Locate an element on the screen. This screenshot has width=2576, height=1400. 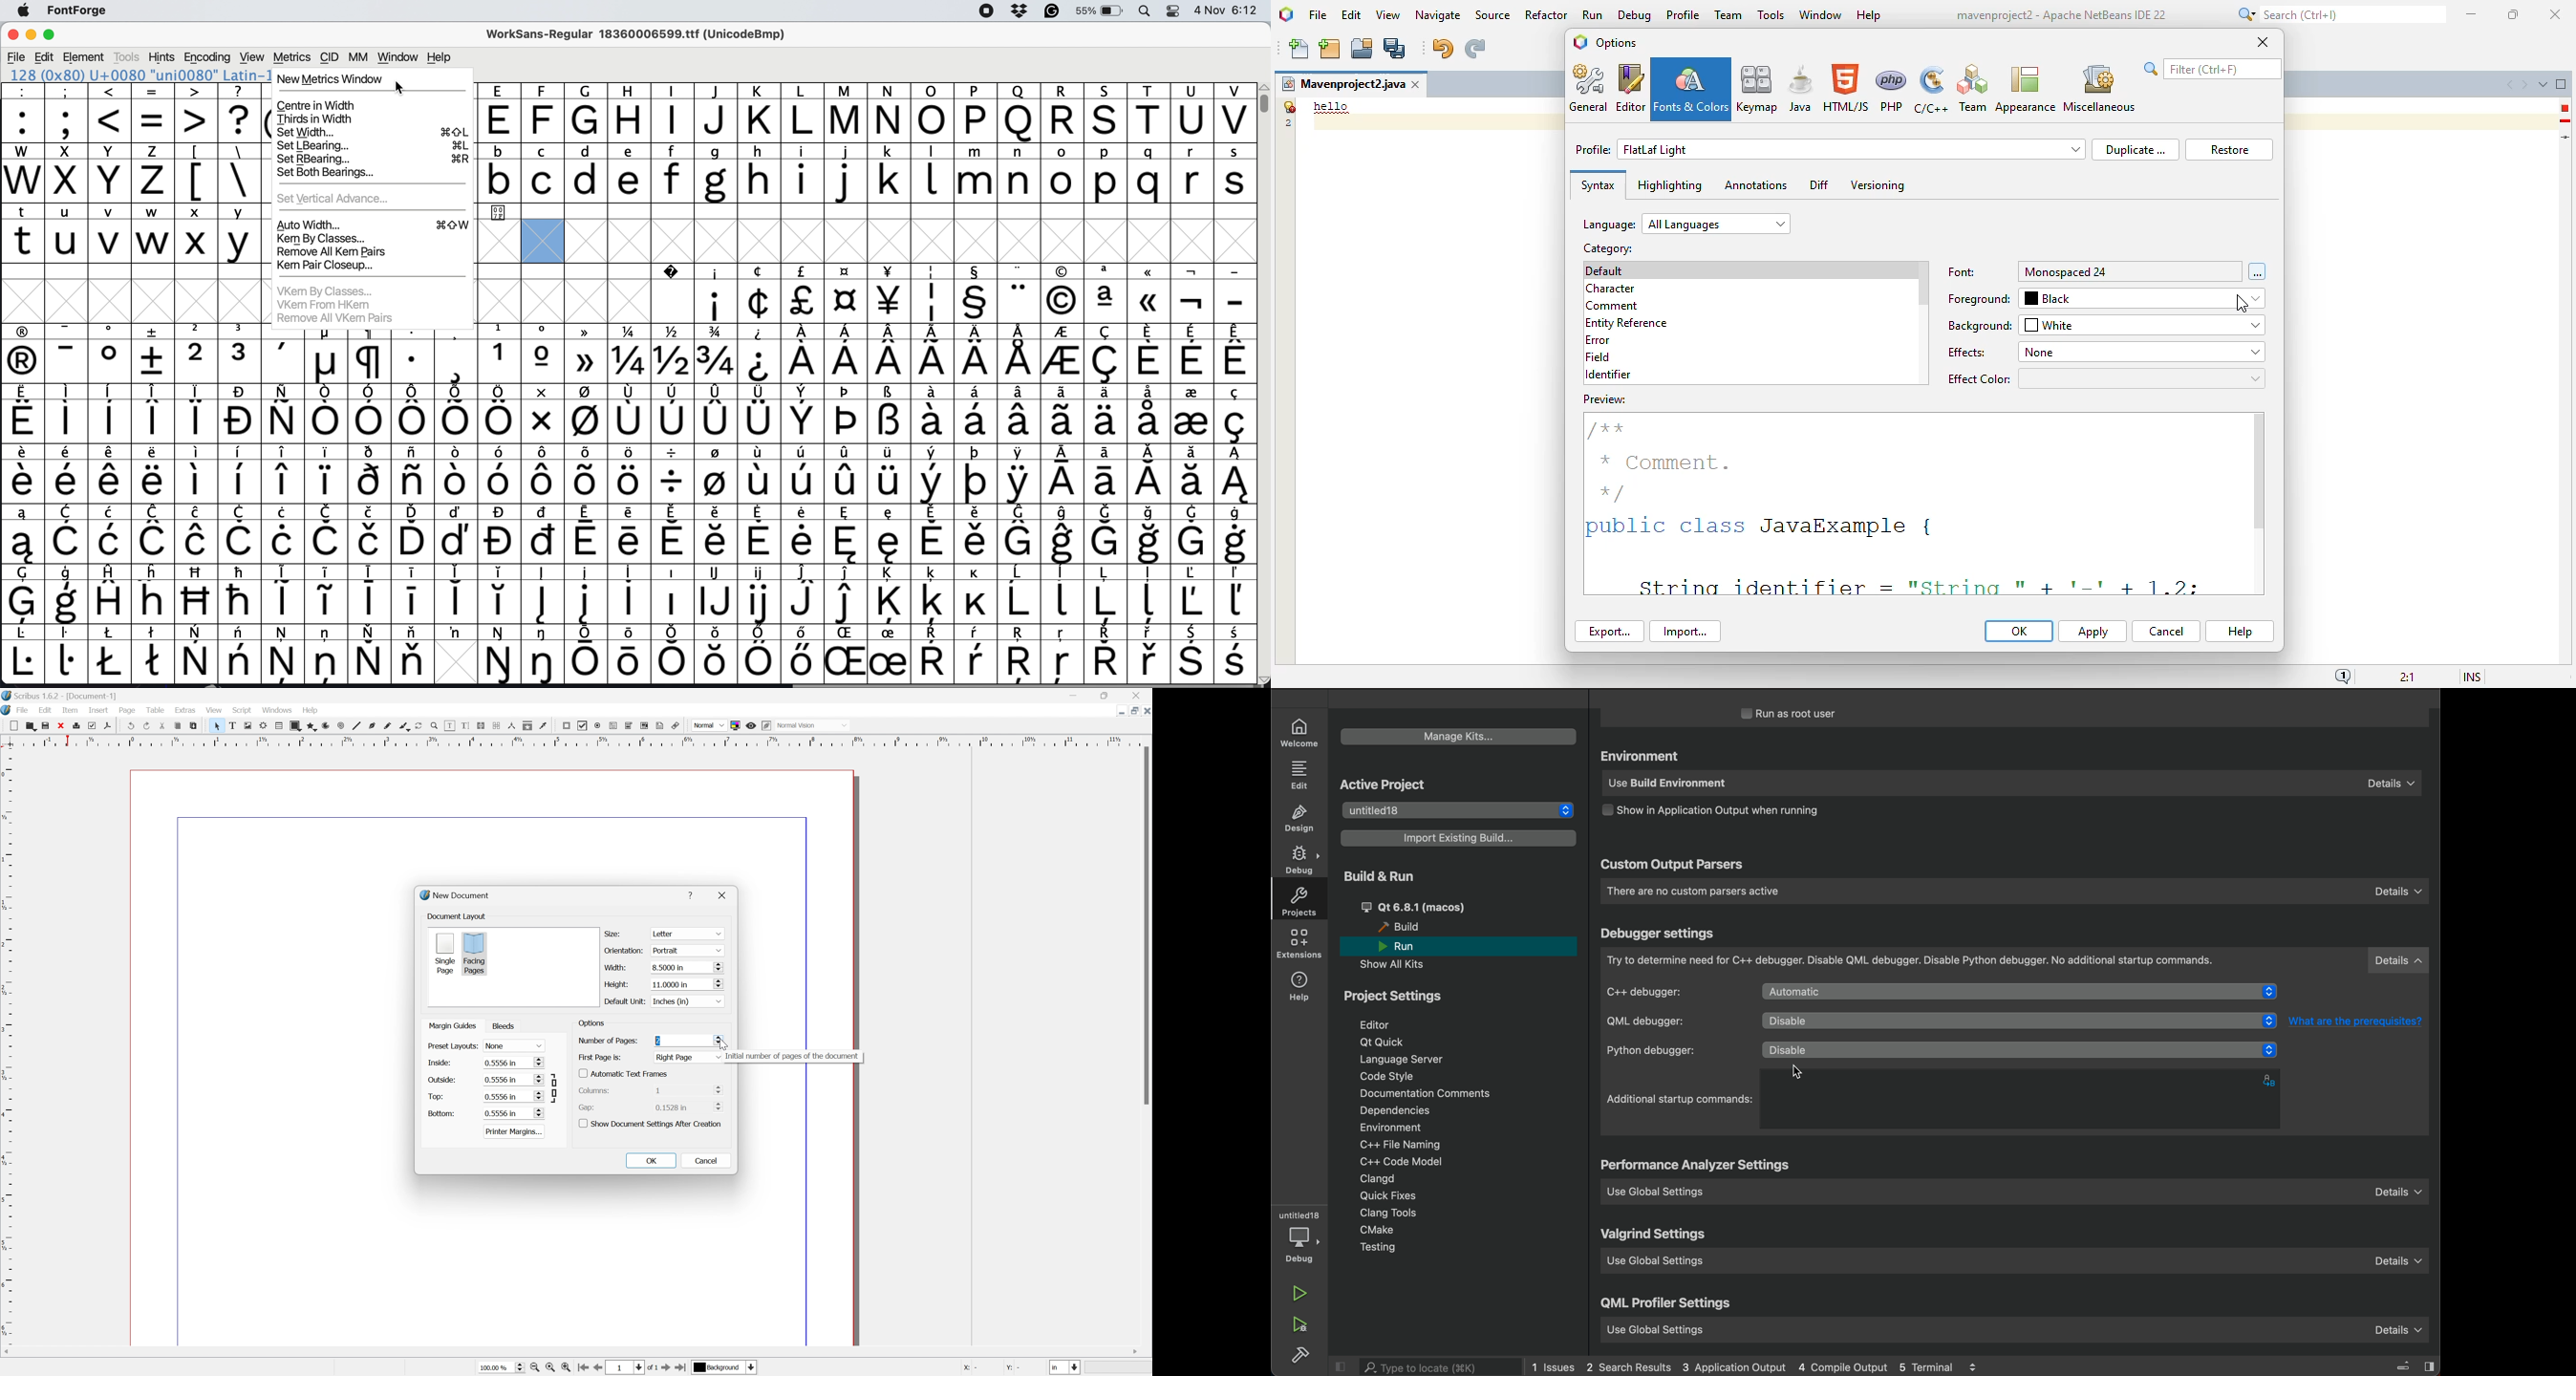
Options is located at coordinates (592, 1024).